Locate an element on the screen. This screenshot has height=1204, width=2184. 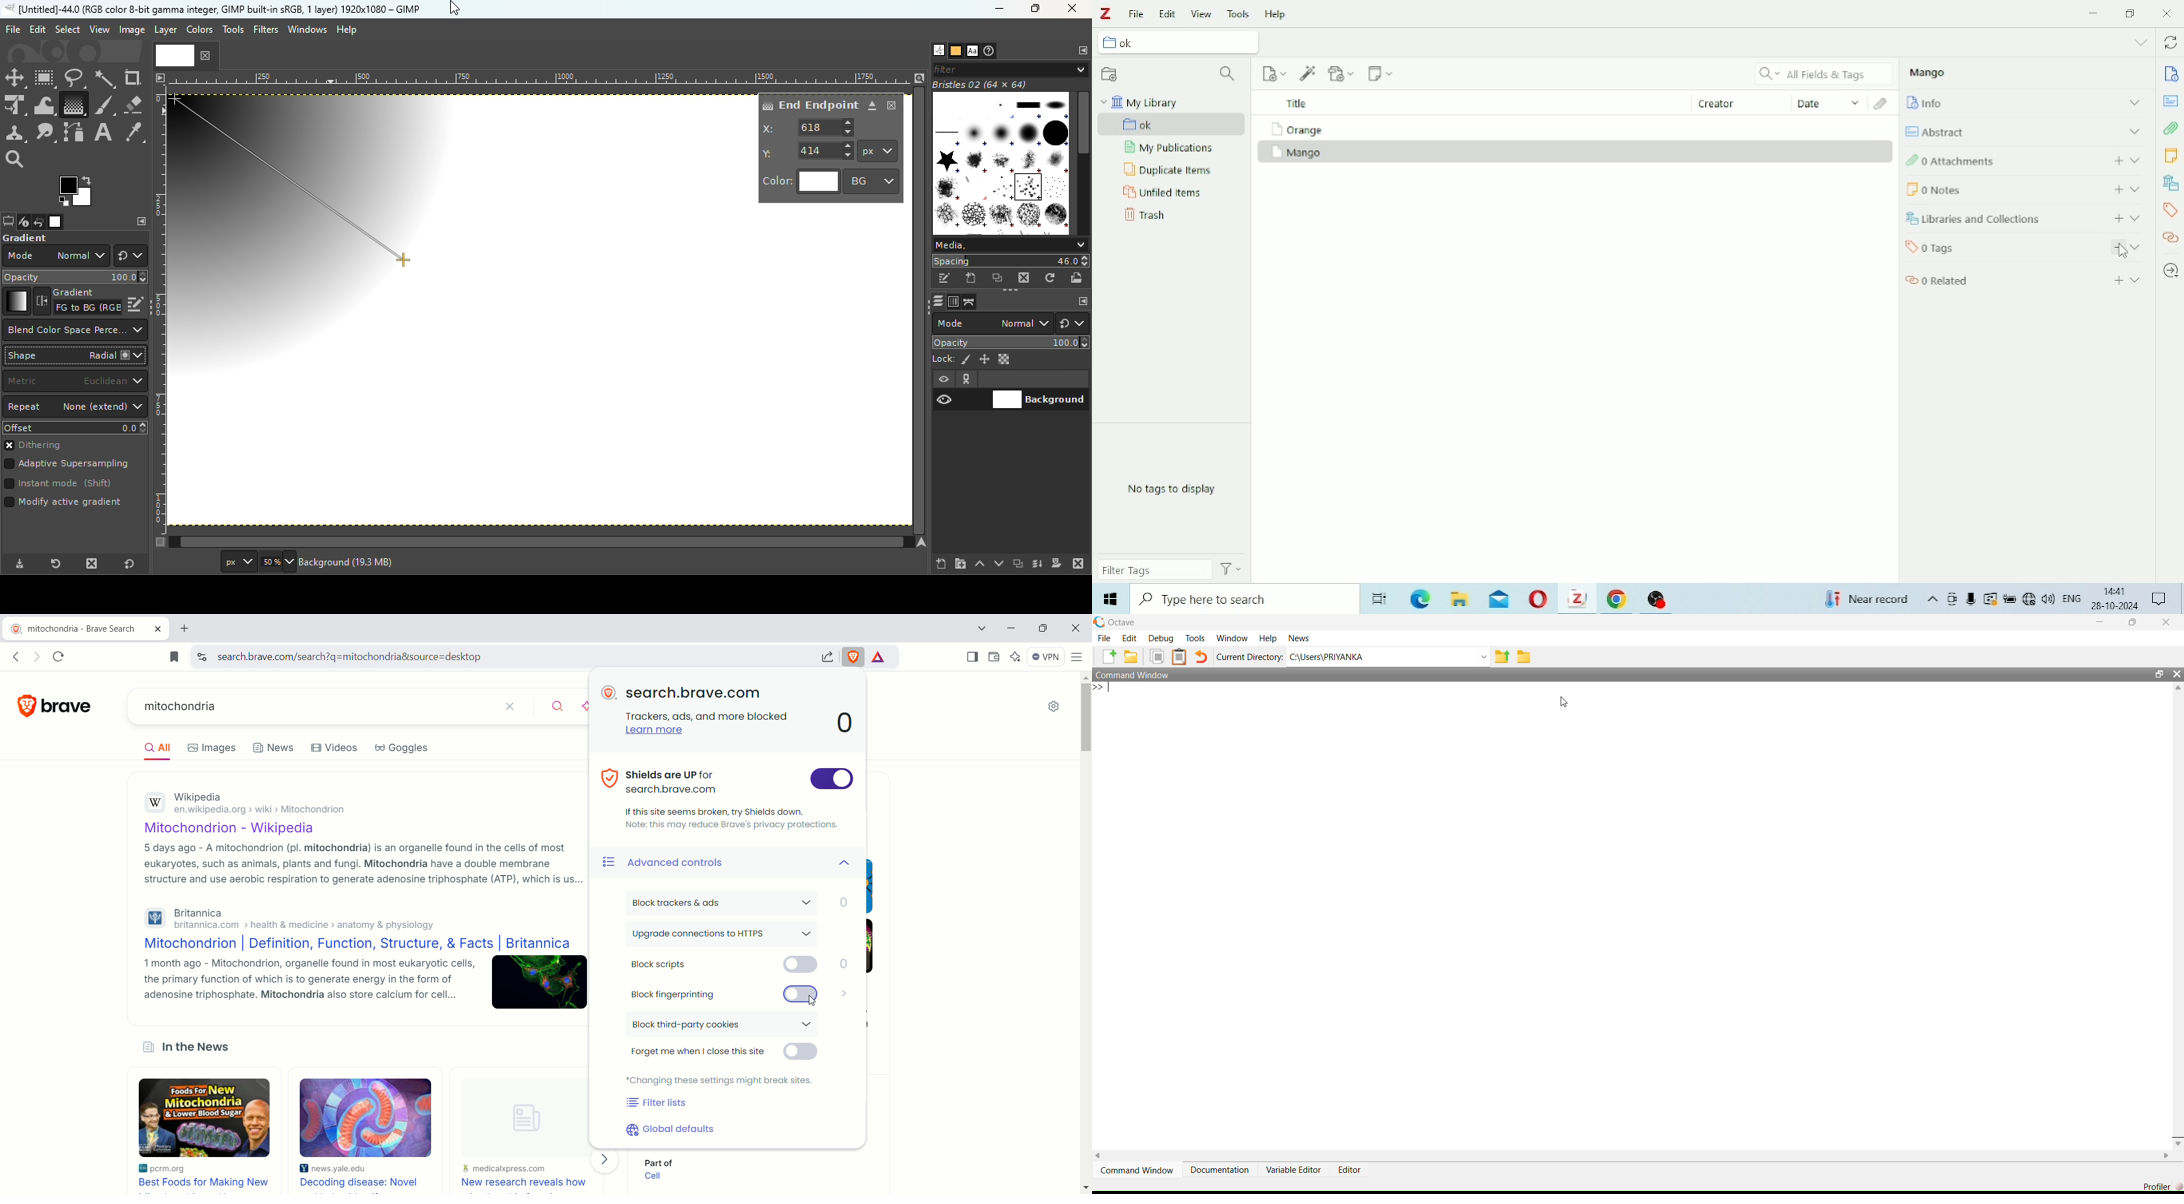
shields are up for search.brave.com is located at coordinates (702, 779).